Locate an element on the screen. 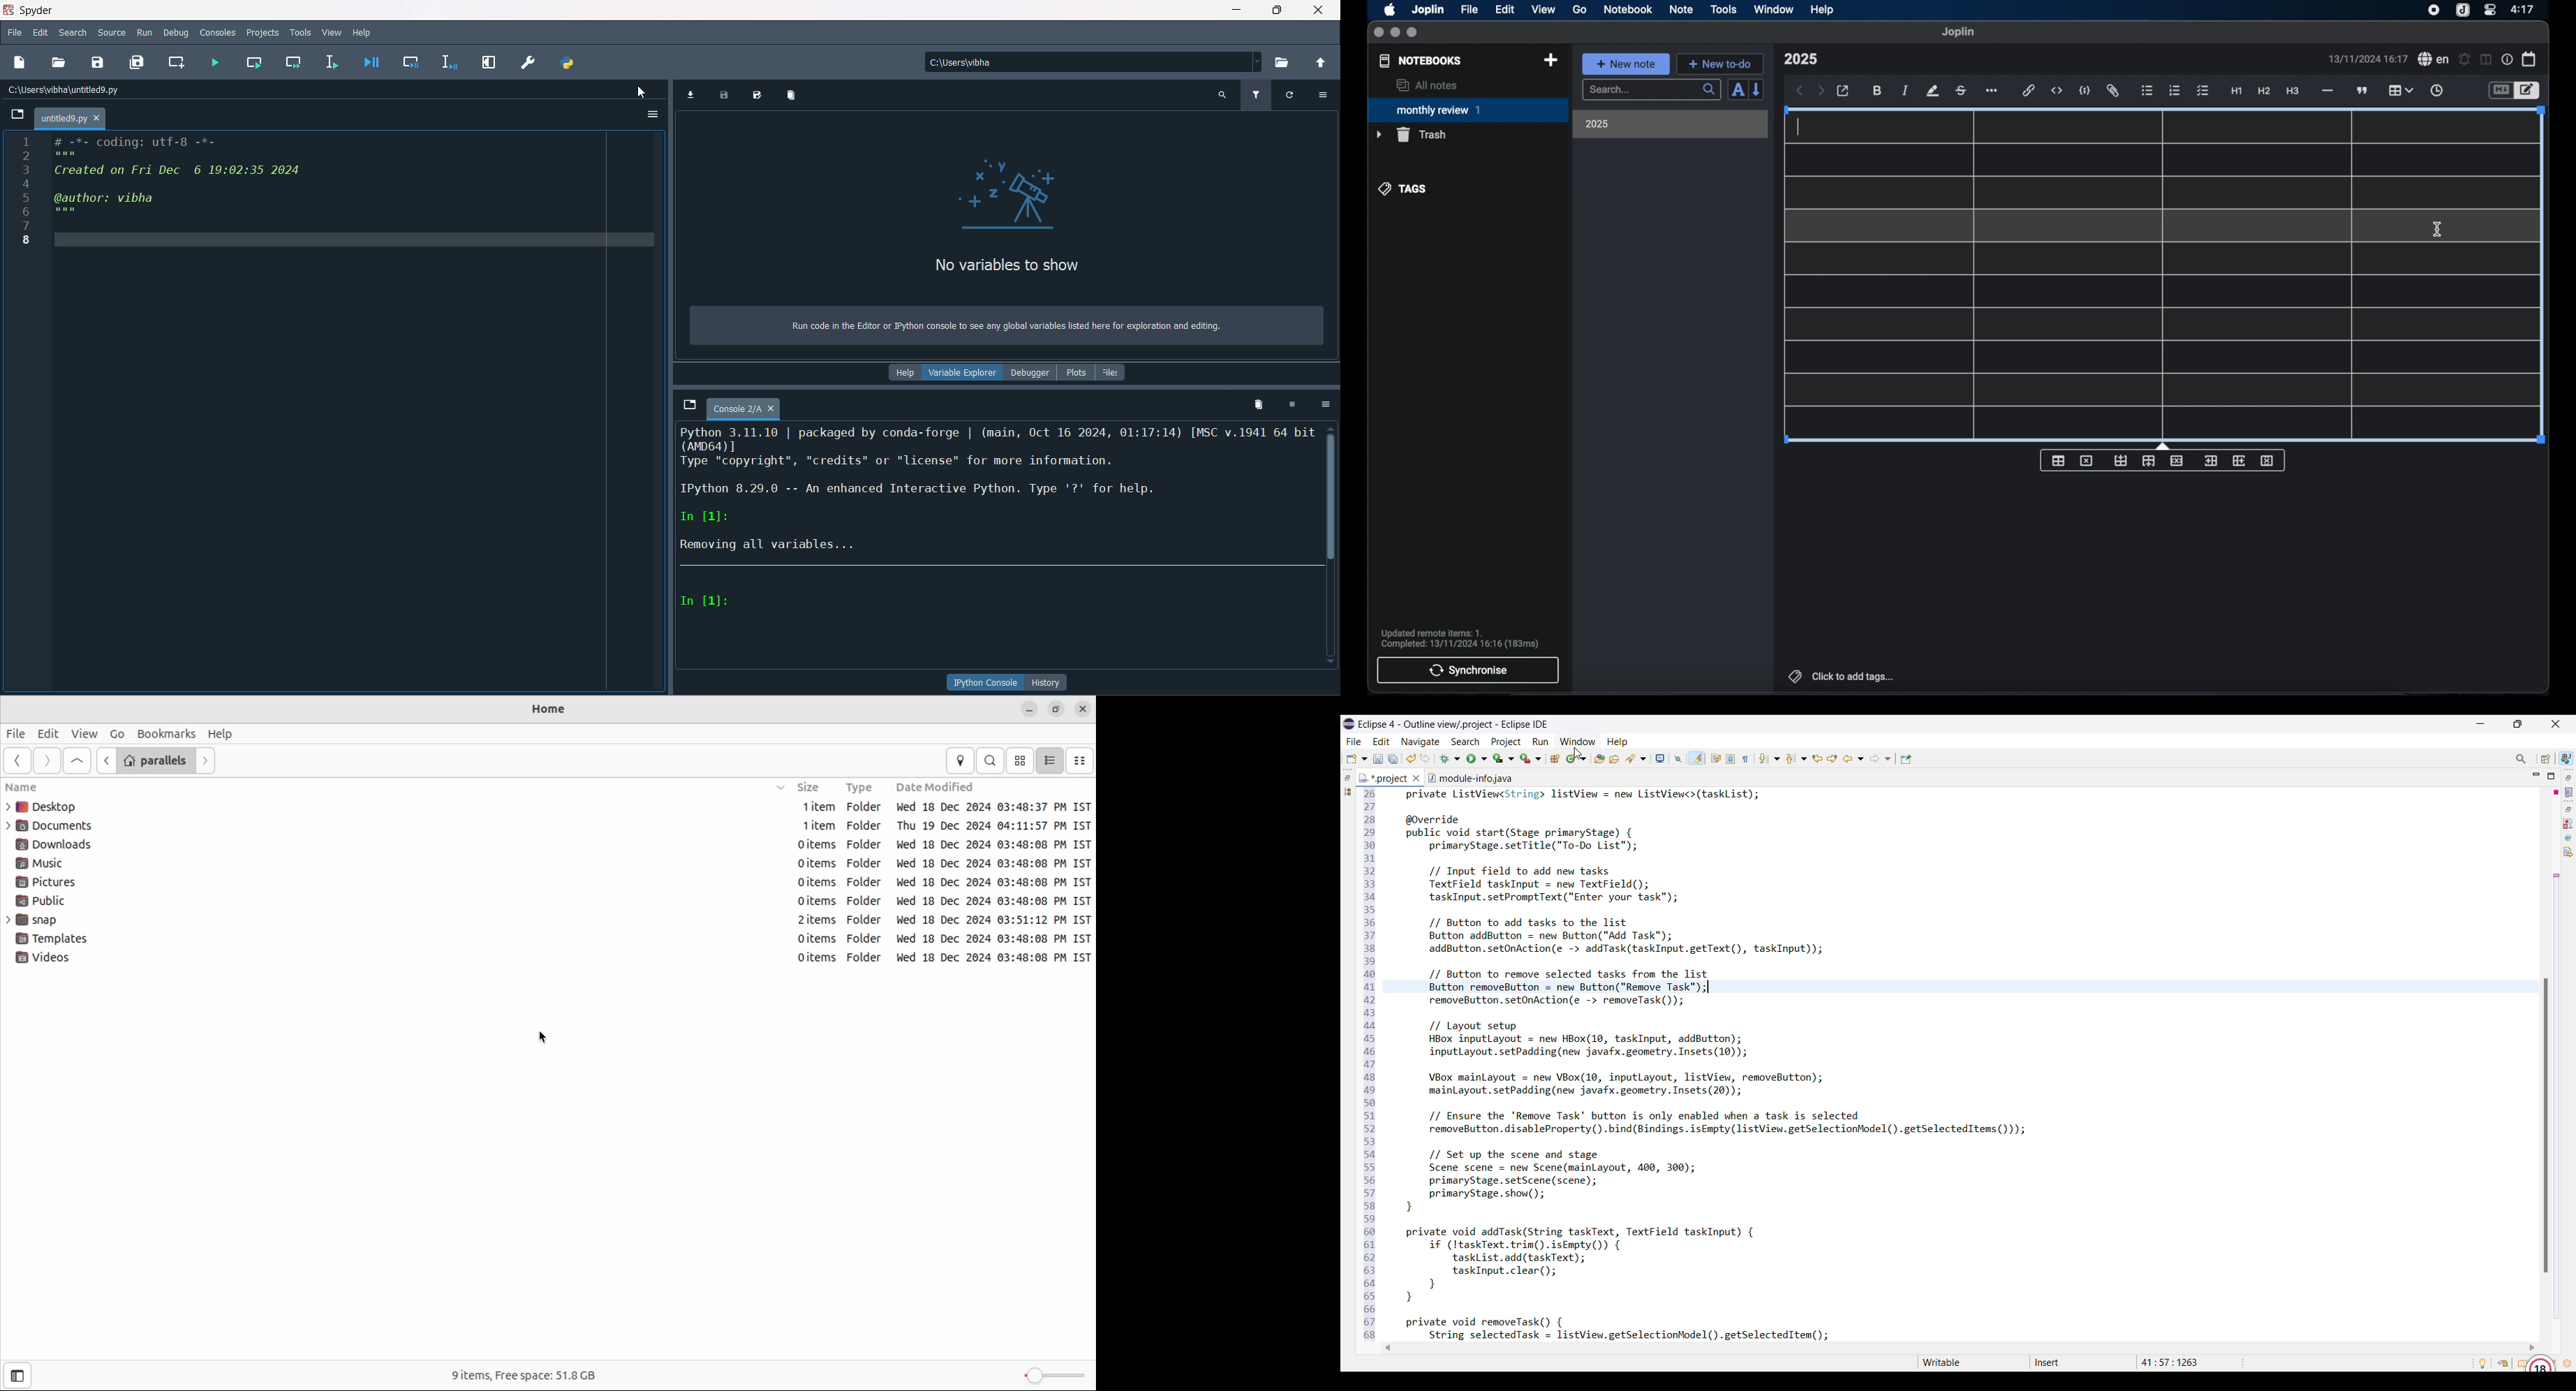 Image resolution: width=2576 pixels, height=1400 pixels. new to-do is located at coordinates (1721, 64).